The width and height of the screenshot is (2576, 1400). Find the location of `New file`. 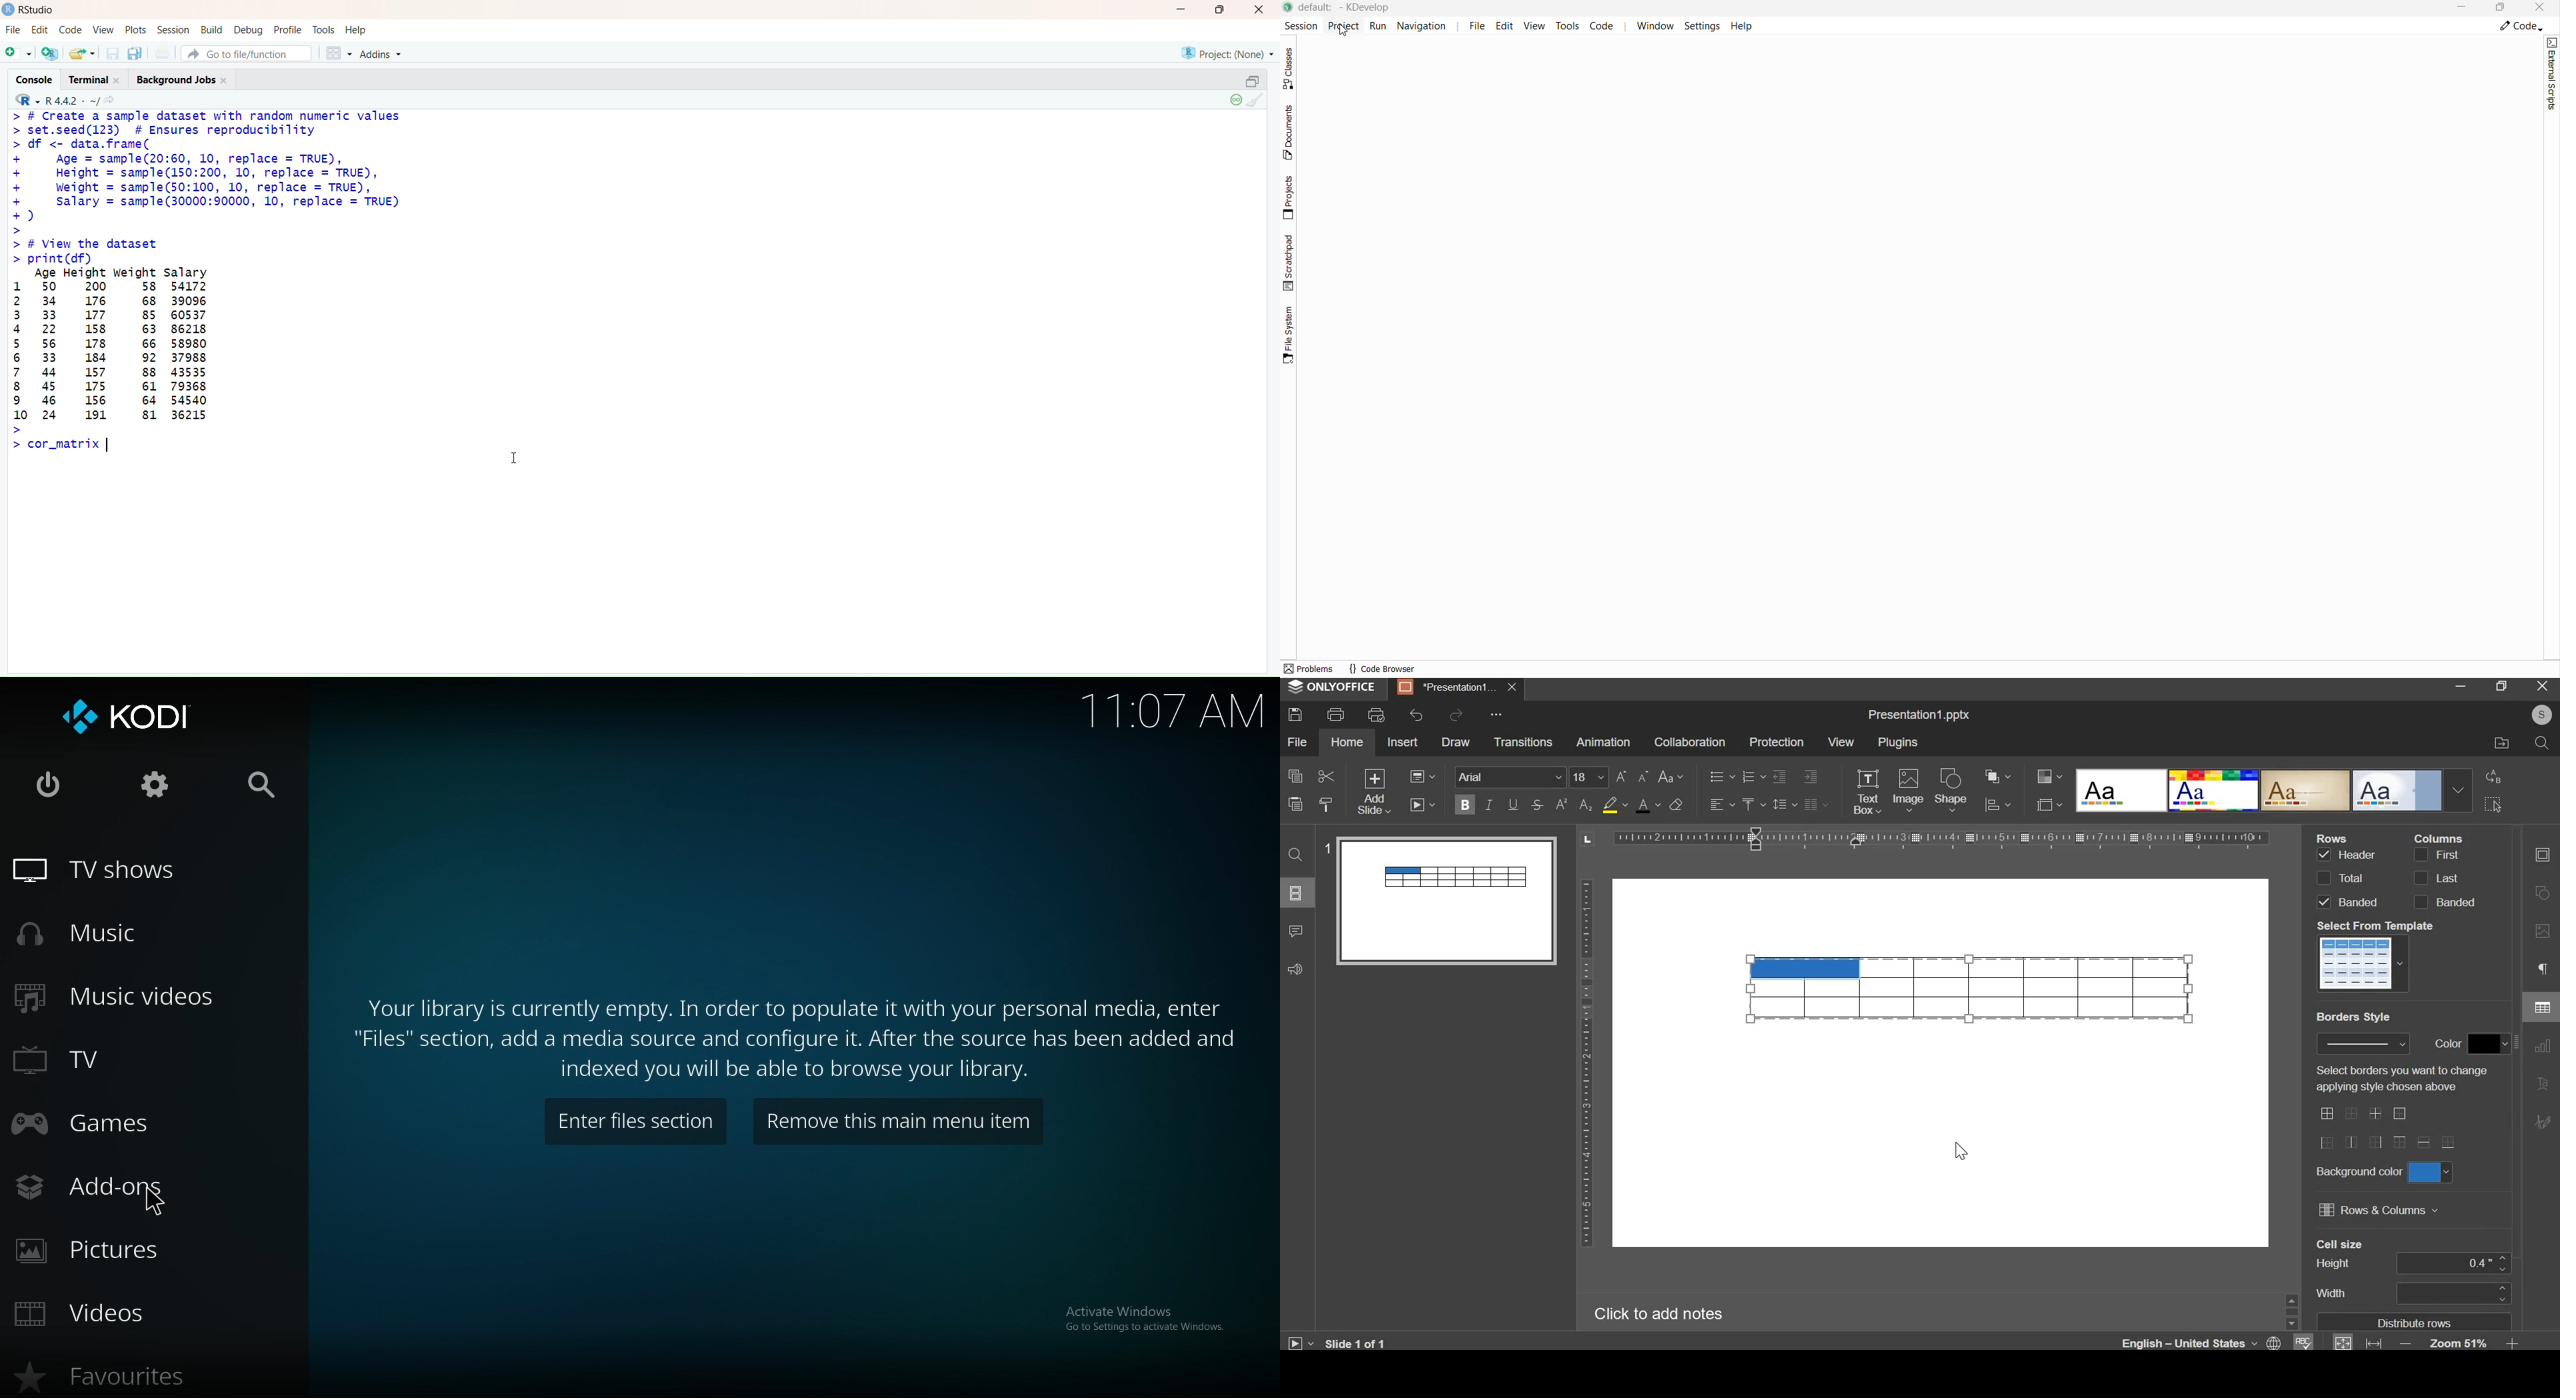

New file is located at coordinates (19, 51).